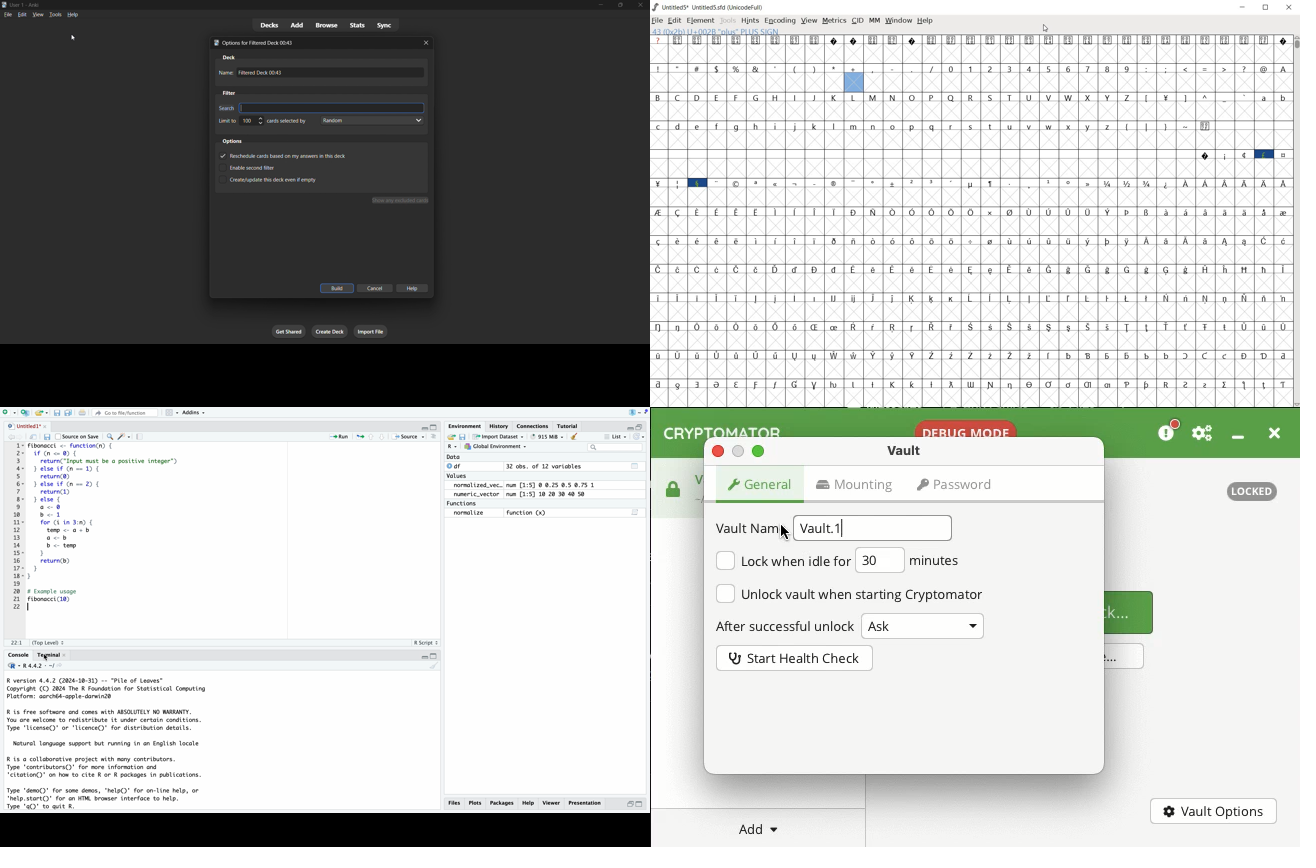 The image size is (1316, 868). Describe the element at coordinates (629, 426) in the screenshot. I see `minimize` at that location.